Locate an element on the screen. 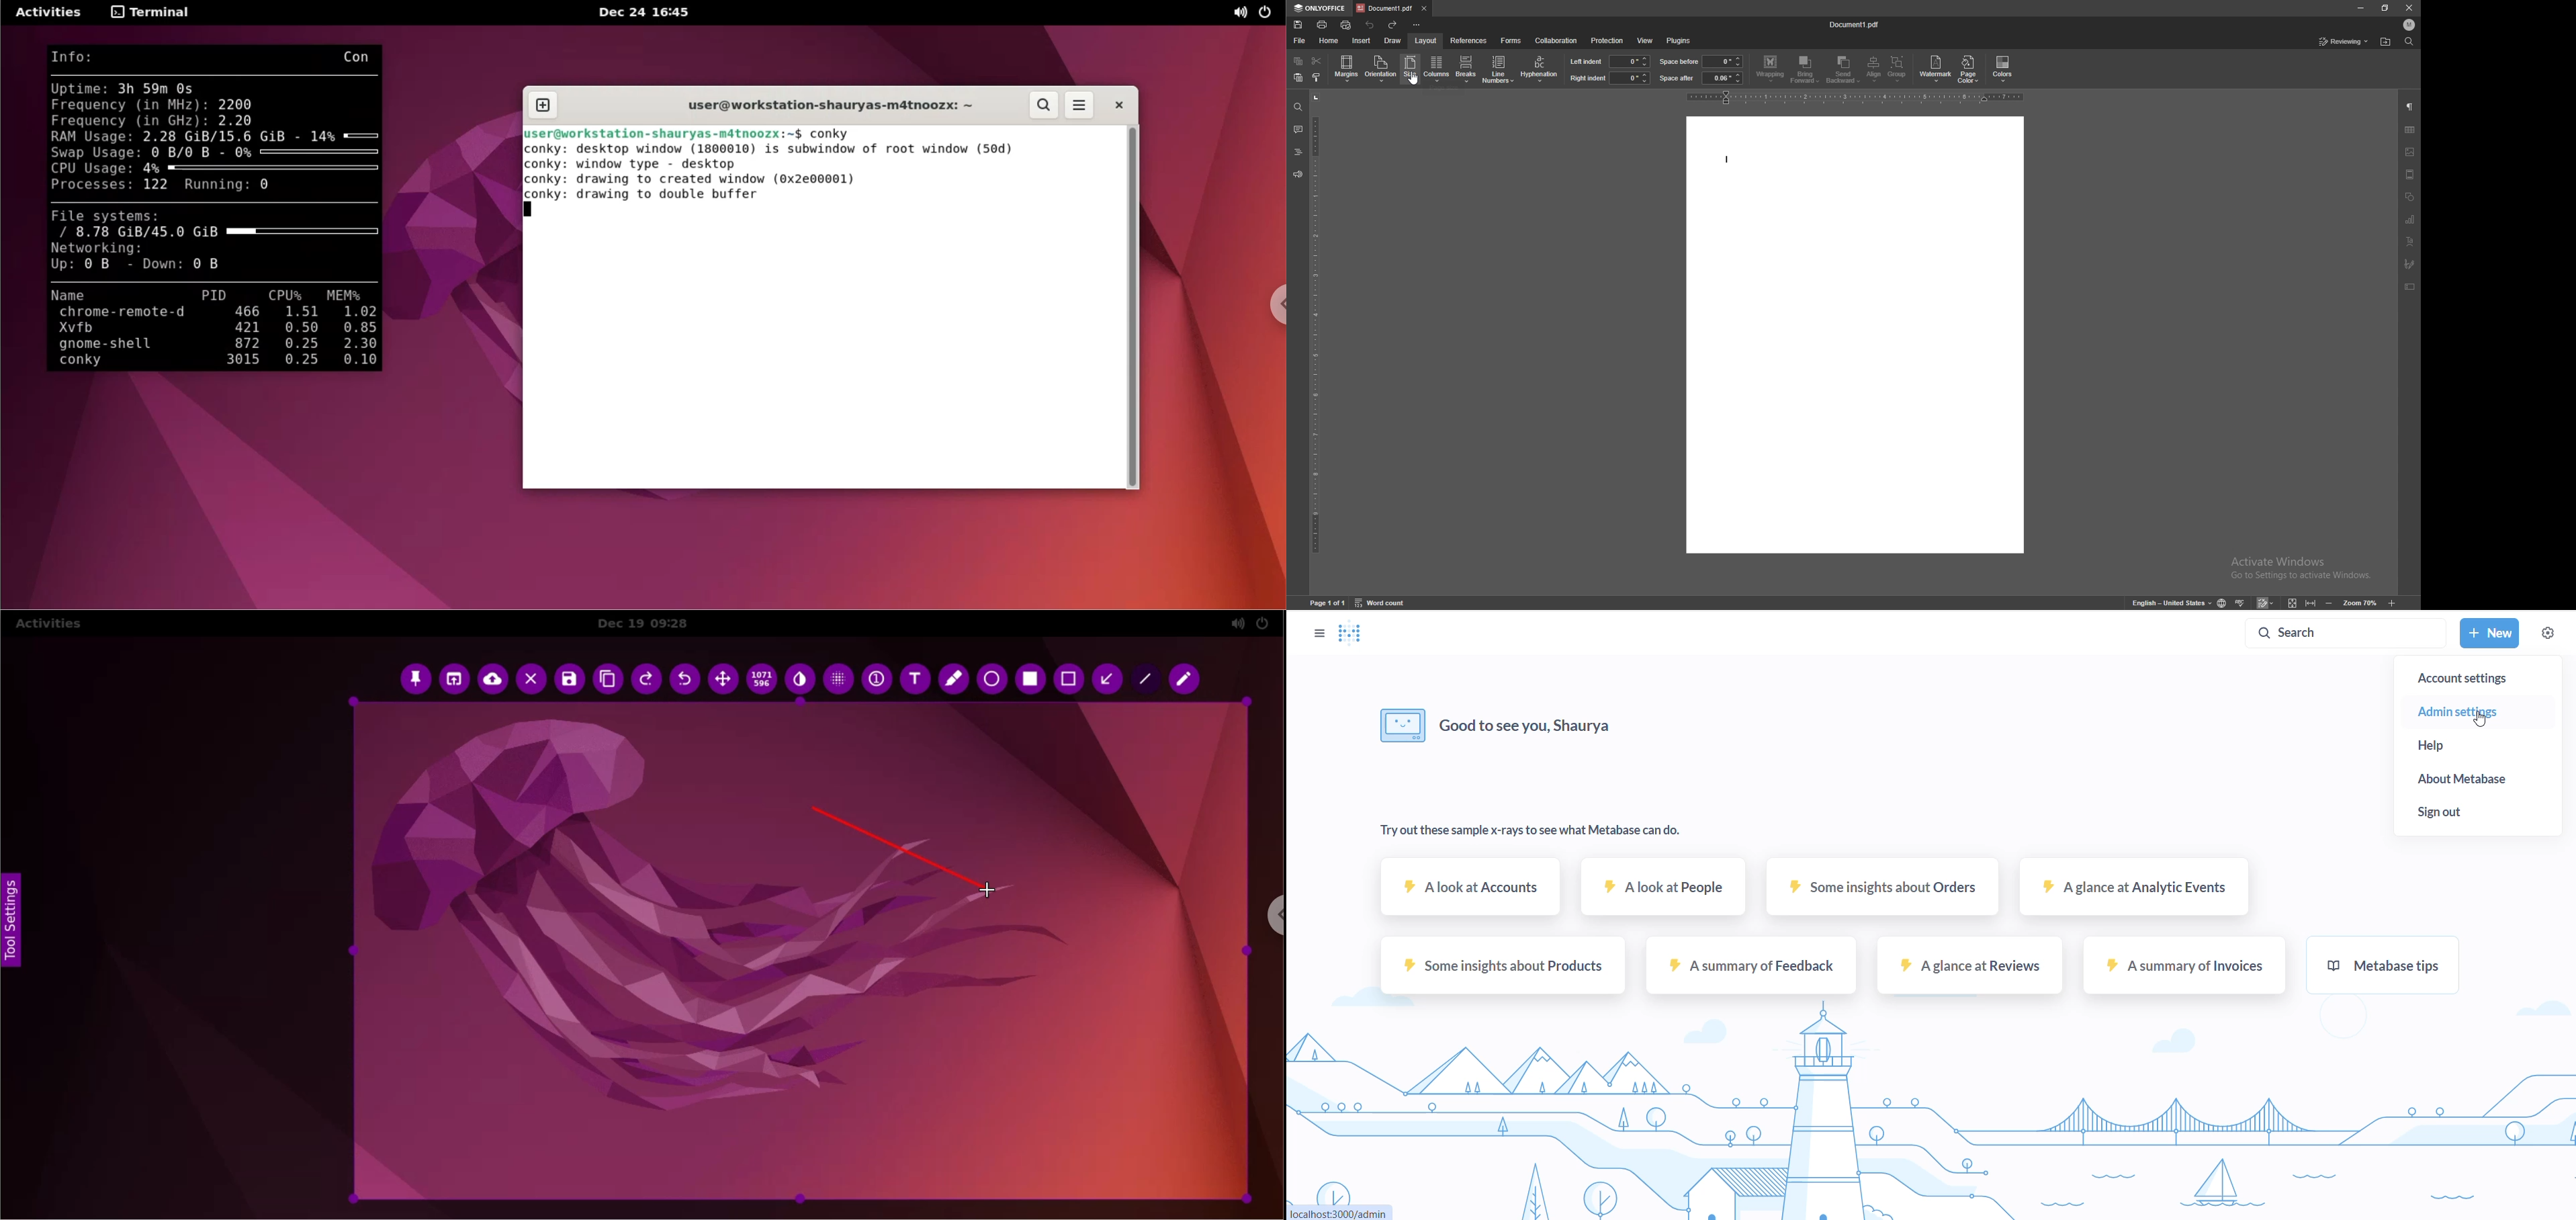 The image size is (2576, 1232). breaks is located at coordinates (1465, 69).